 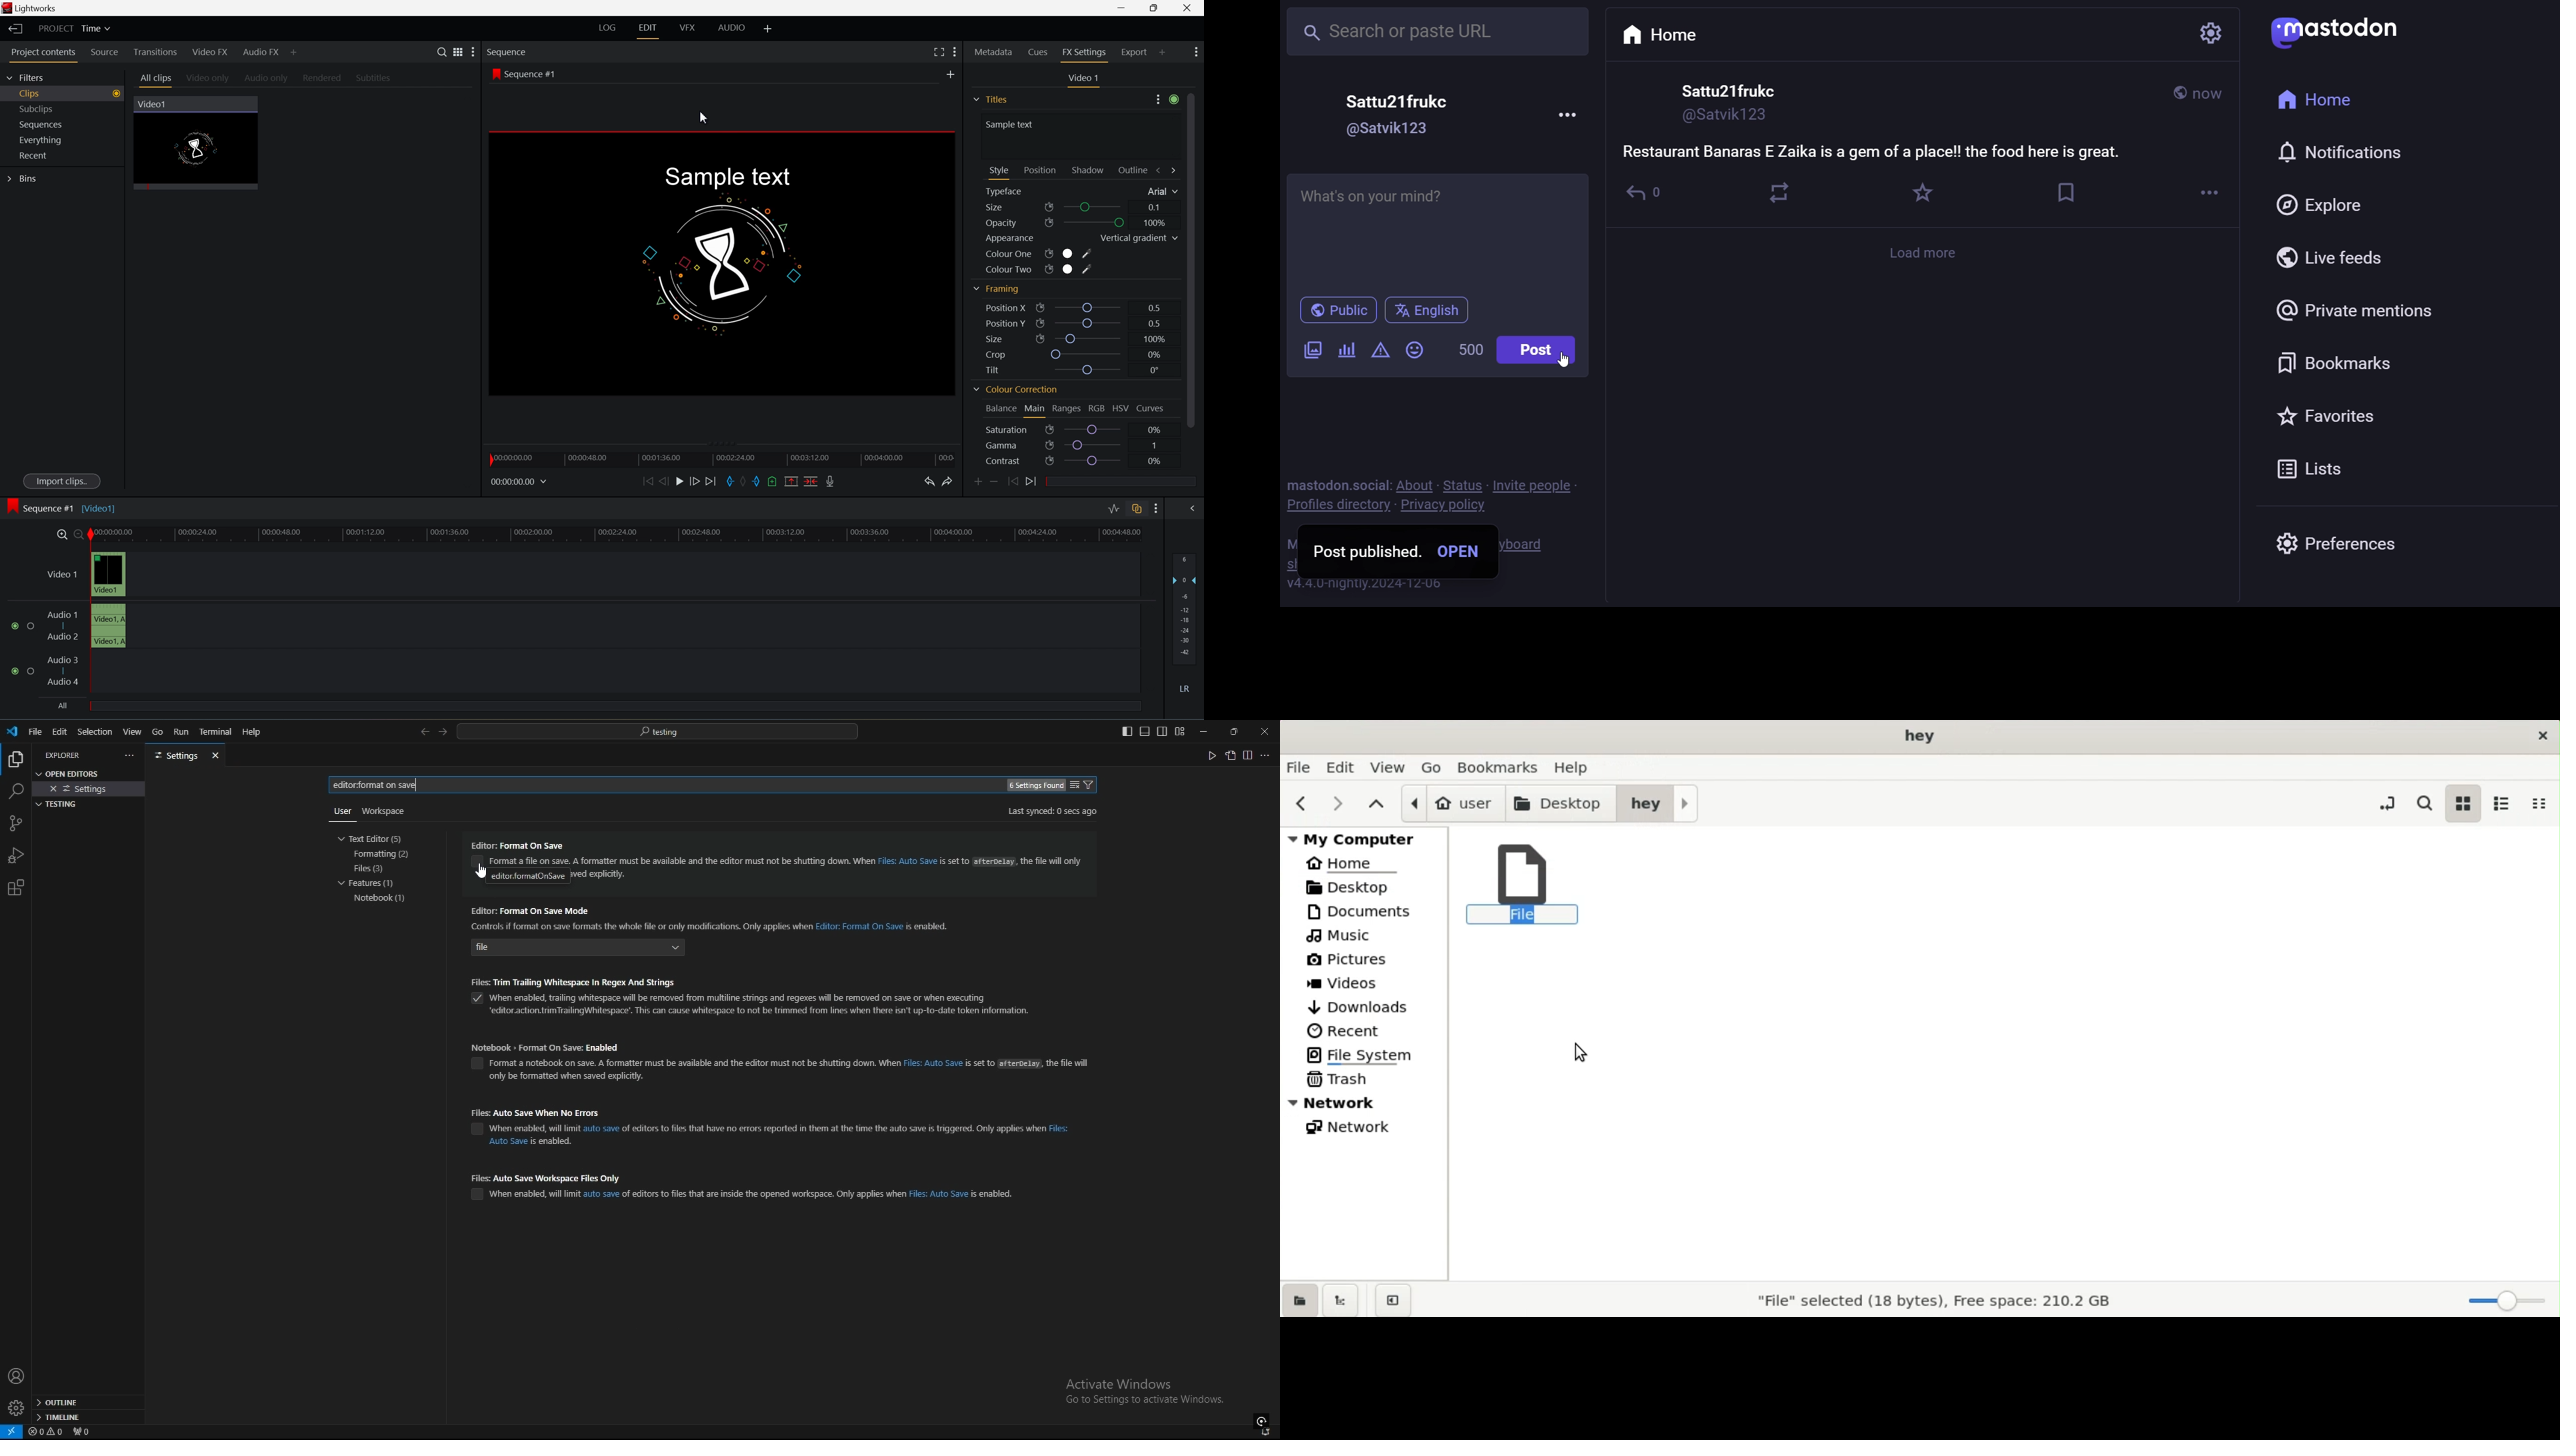 What do you see at coordinates (1091, 170) in the screenshot?
I see `shadow` at bounding box center [1091, 170].